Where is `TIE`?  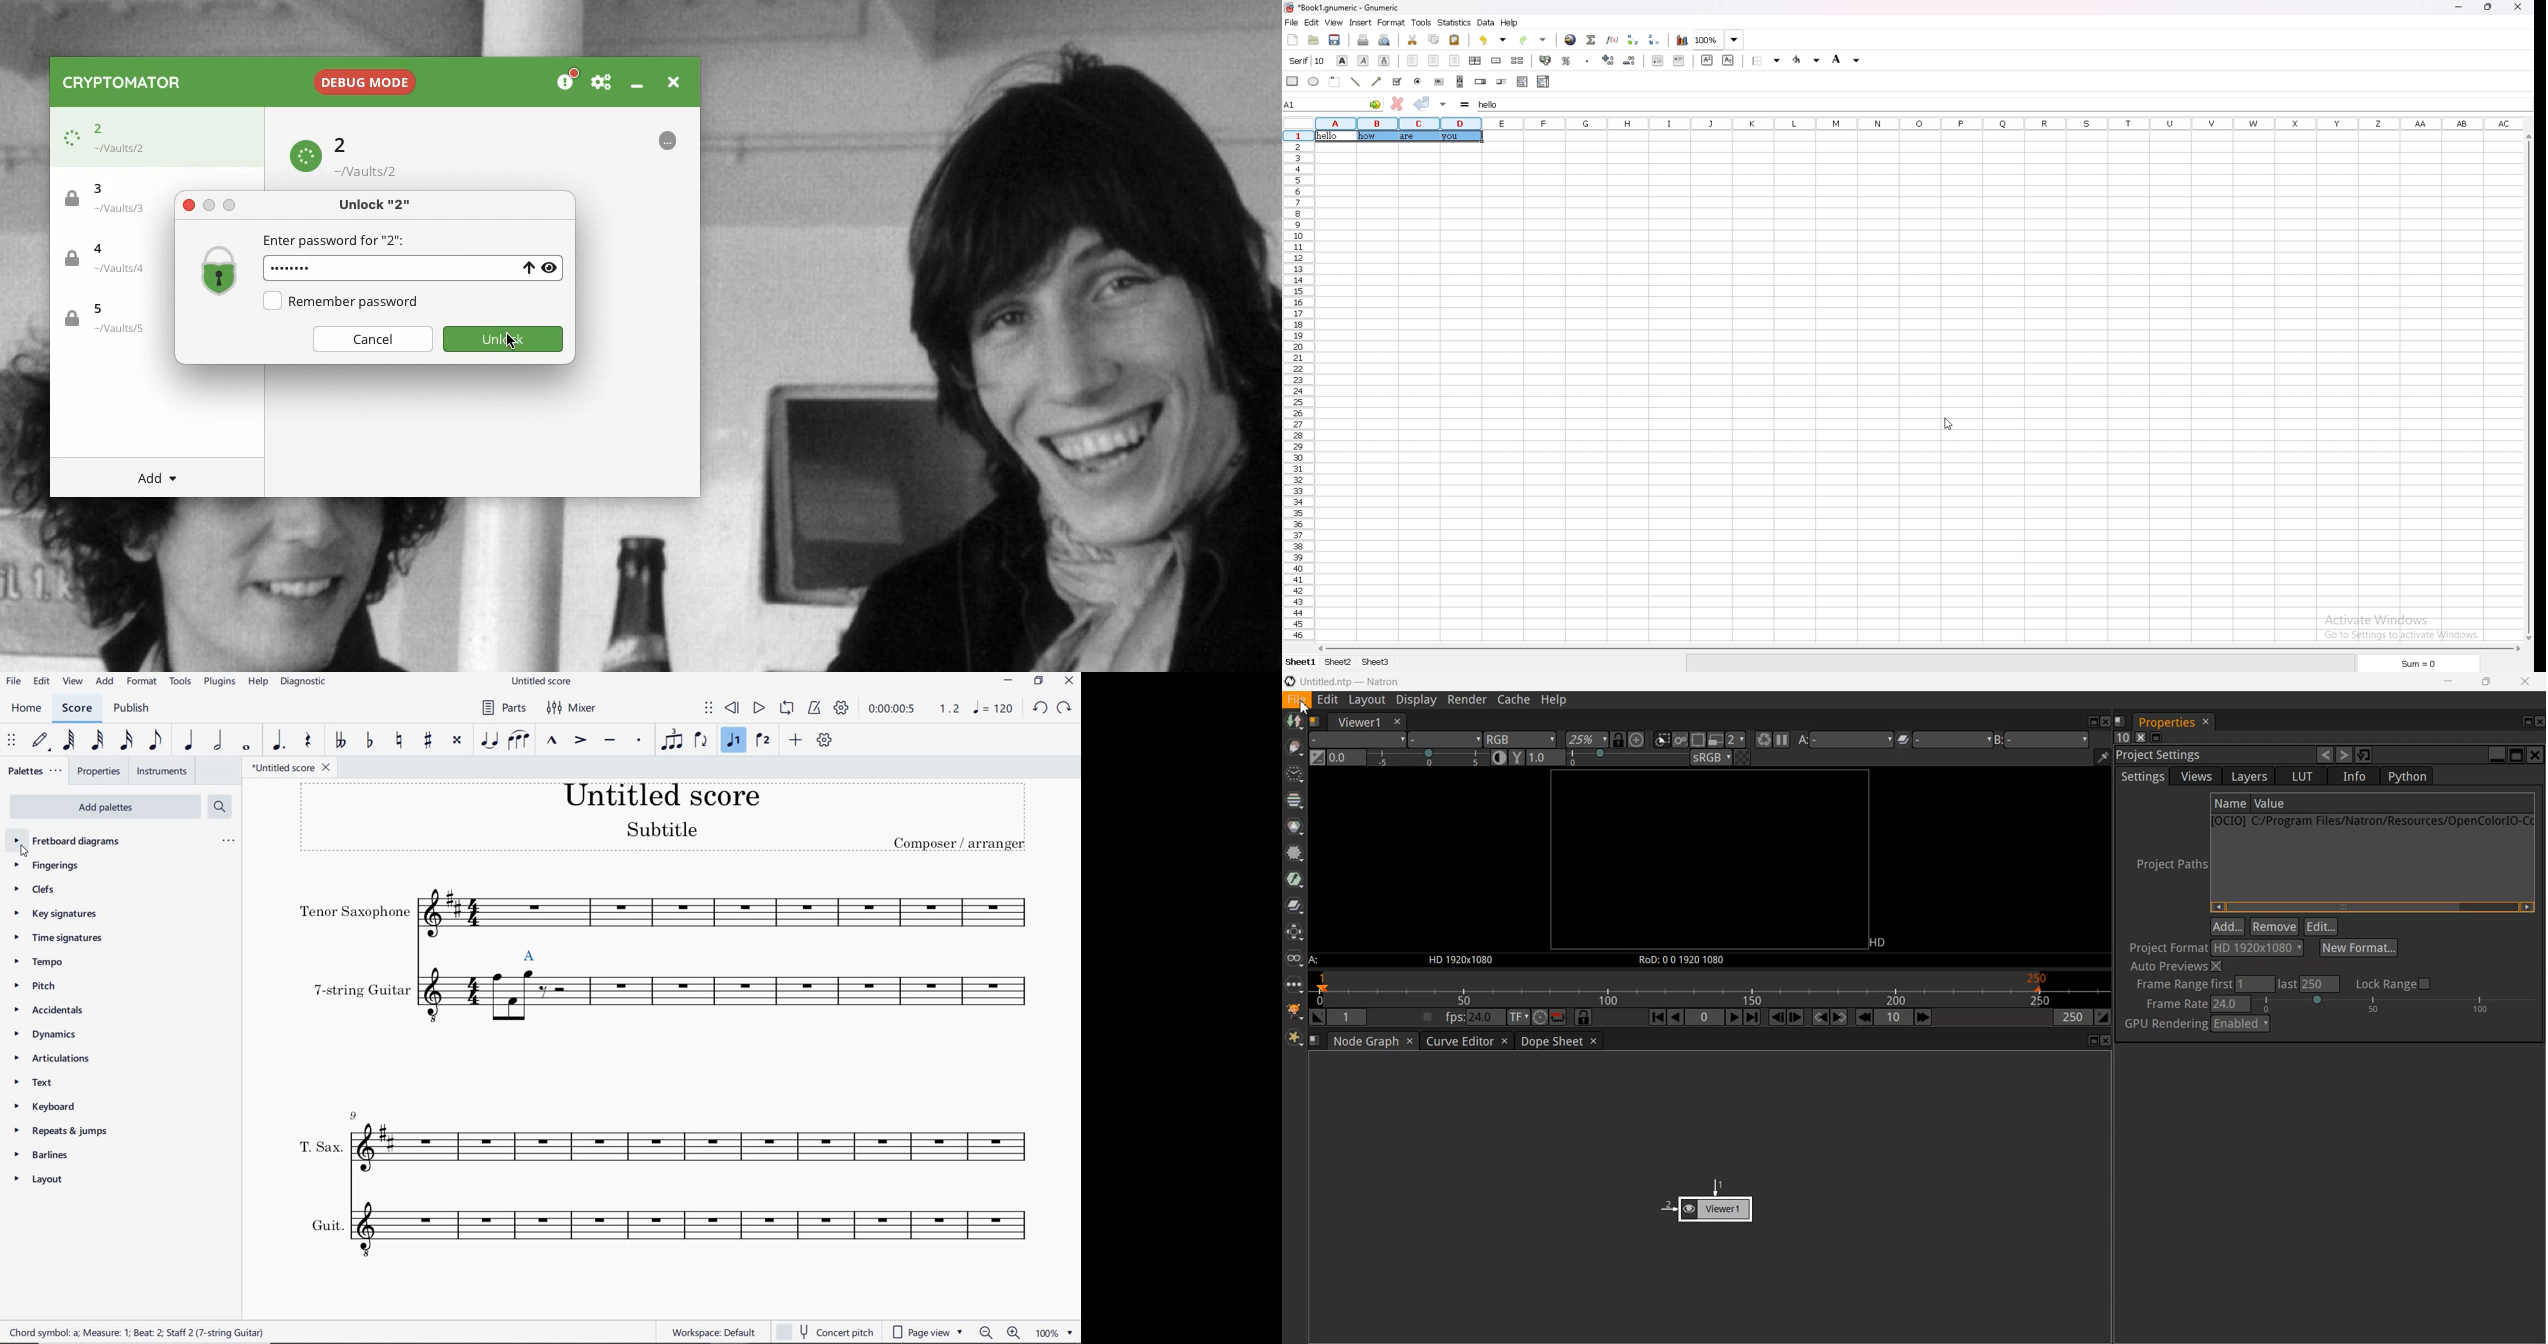
TIE is located at coordinates (489, 740).